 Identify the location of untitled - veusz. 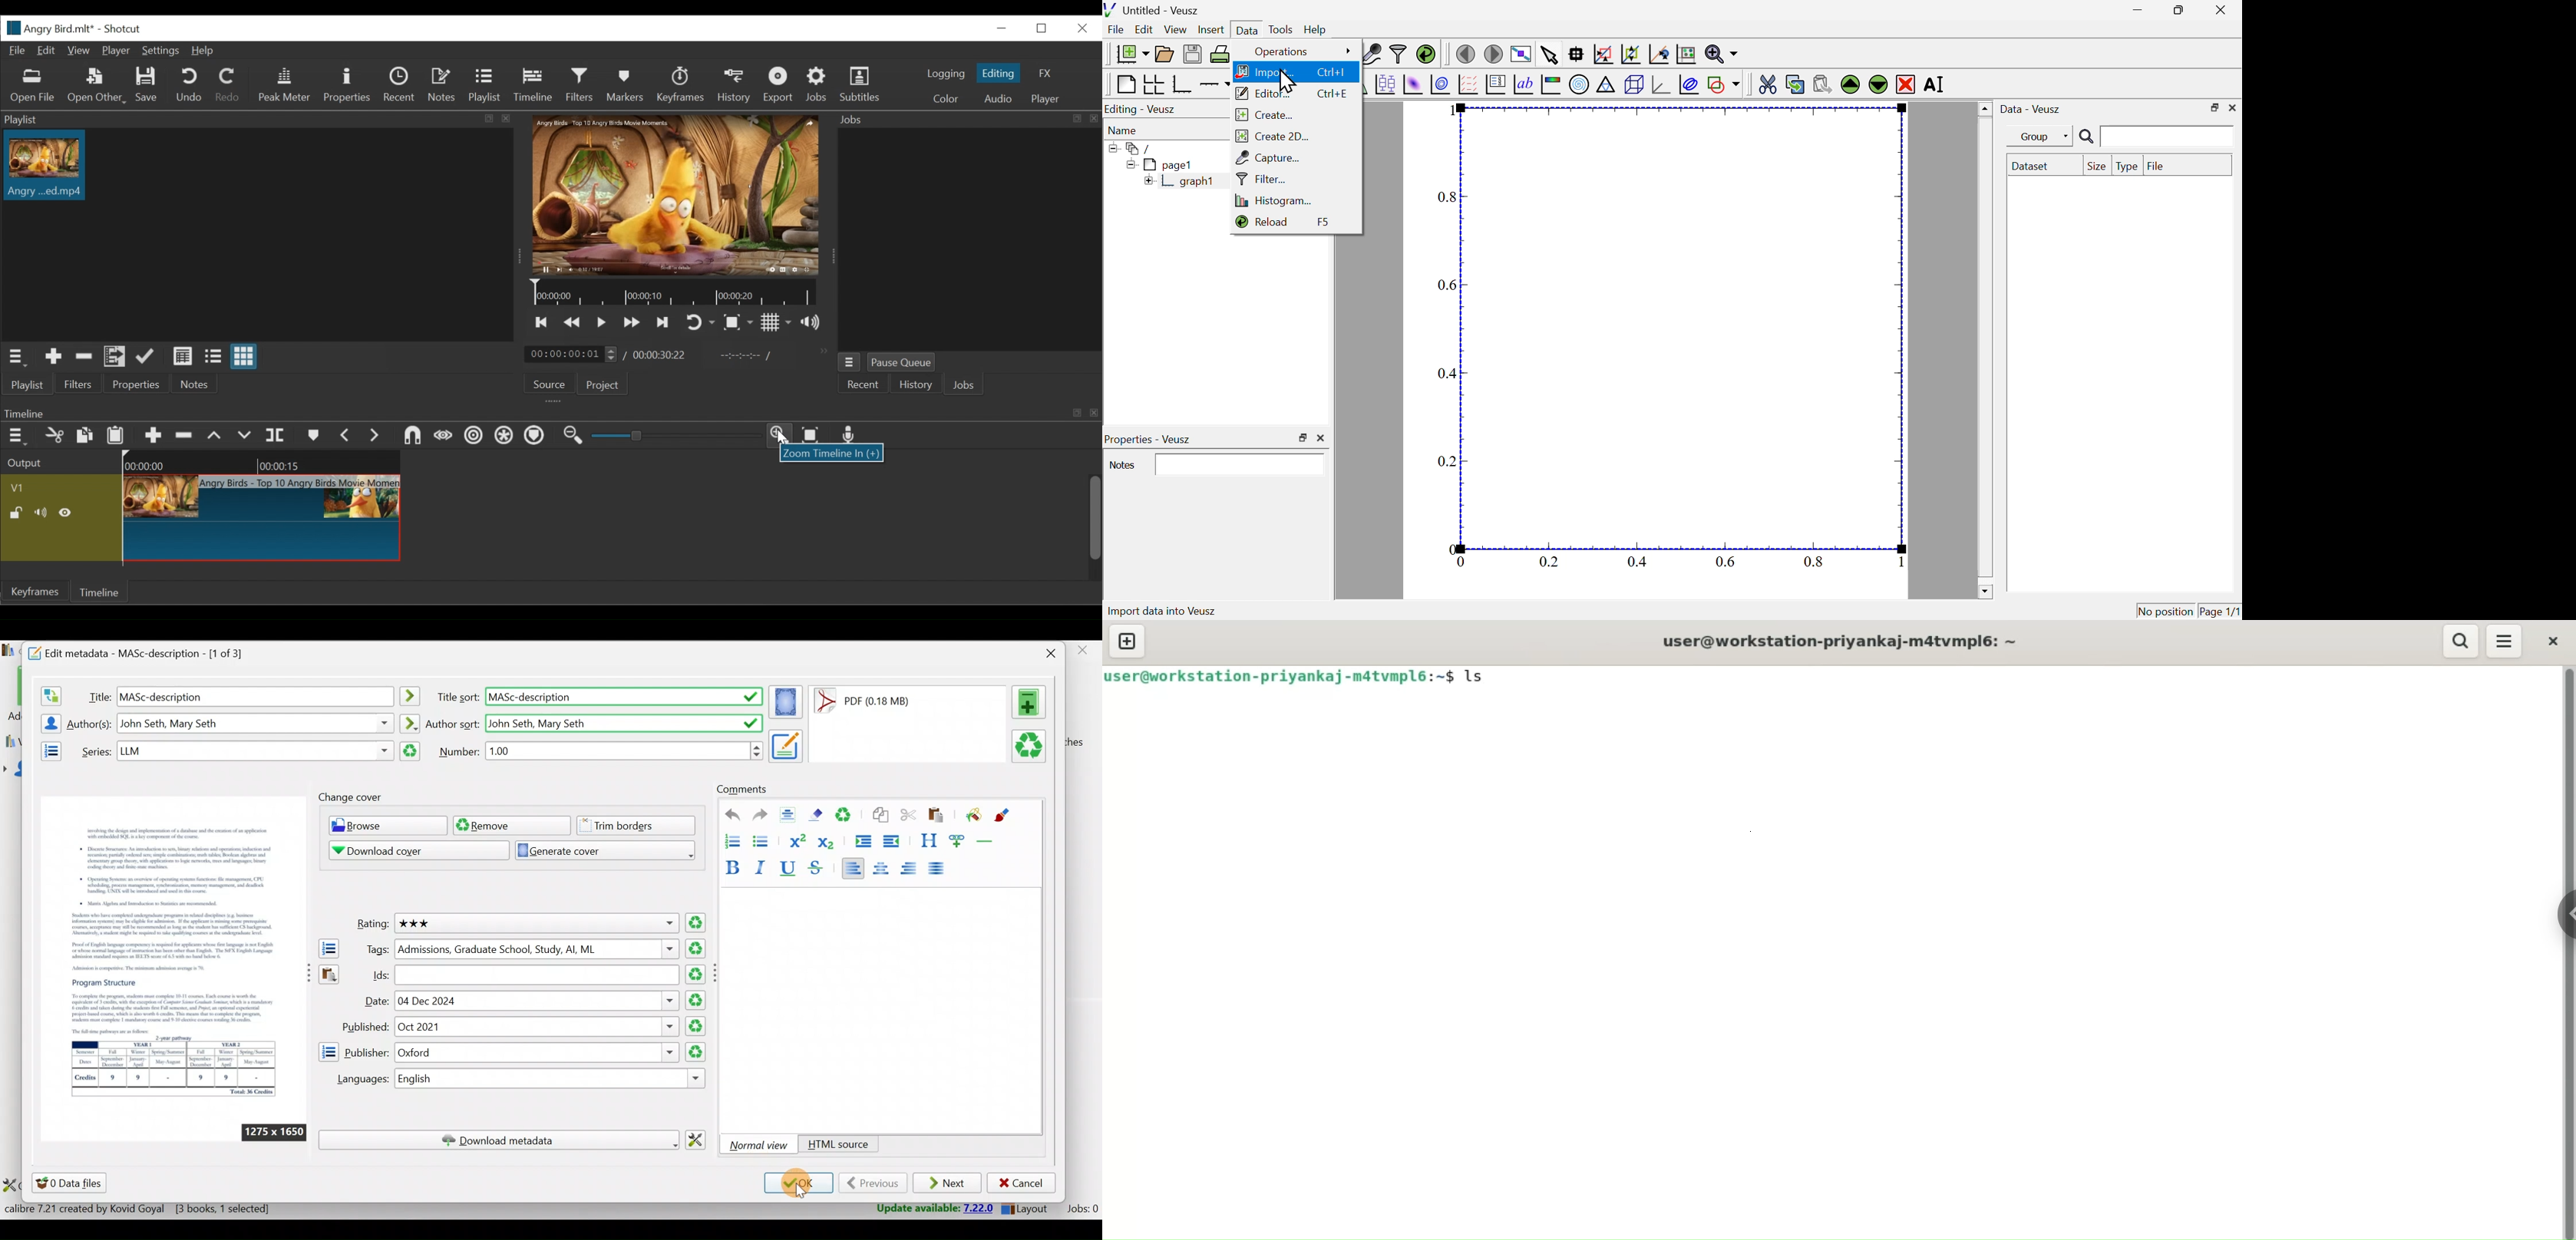
(1153, 10).